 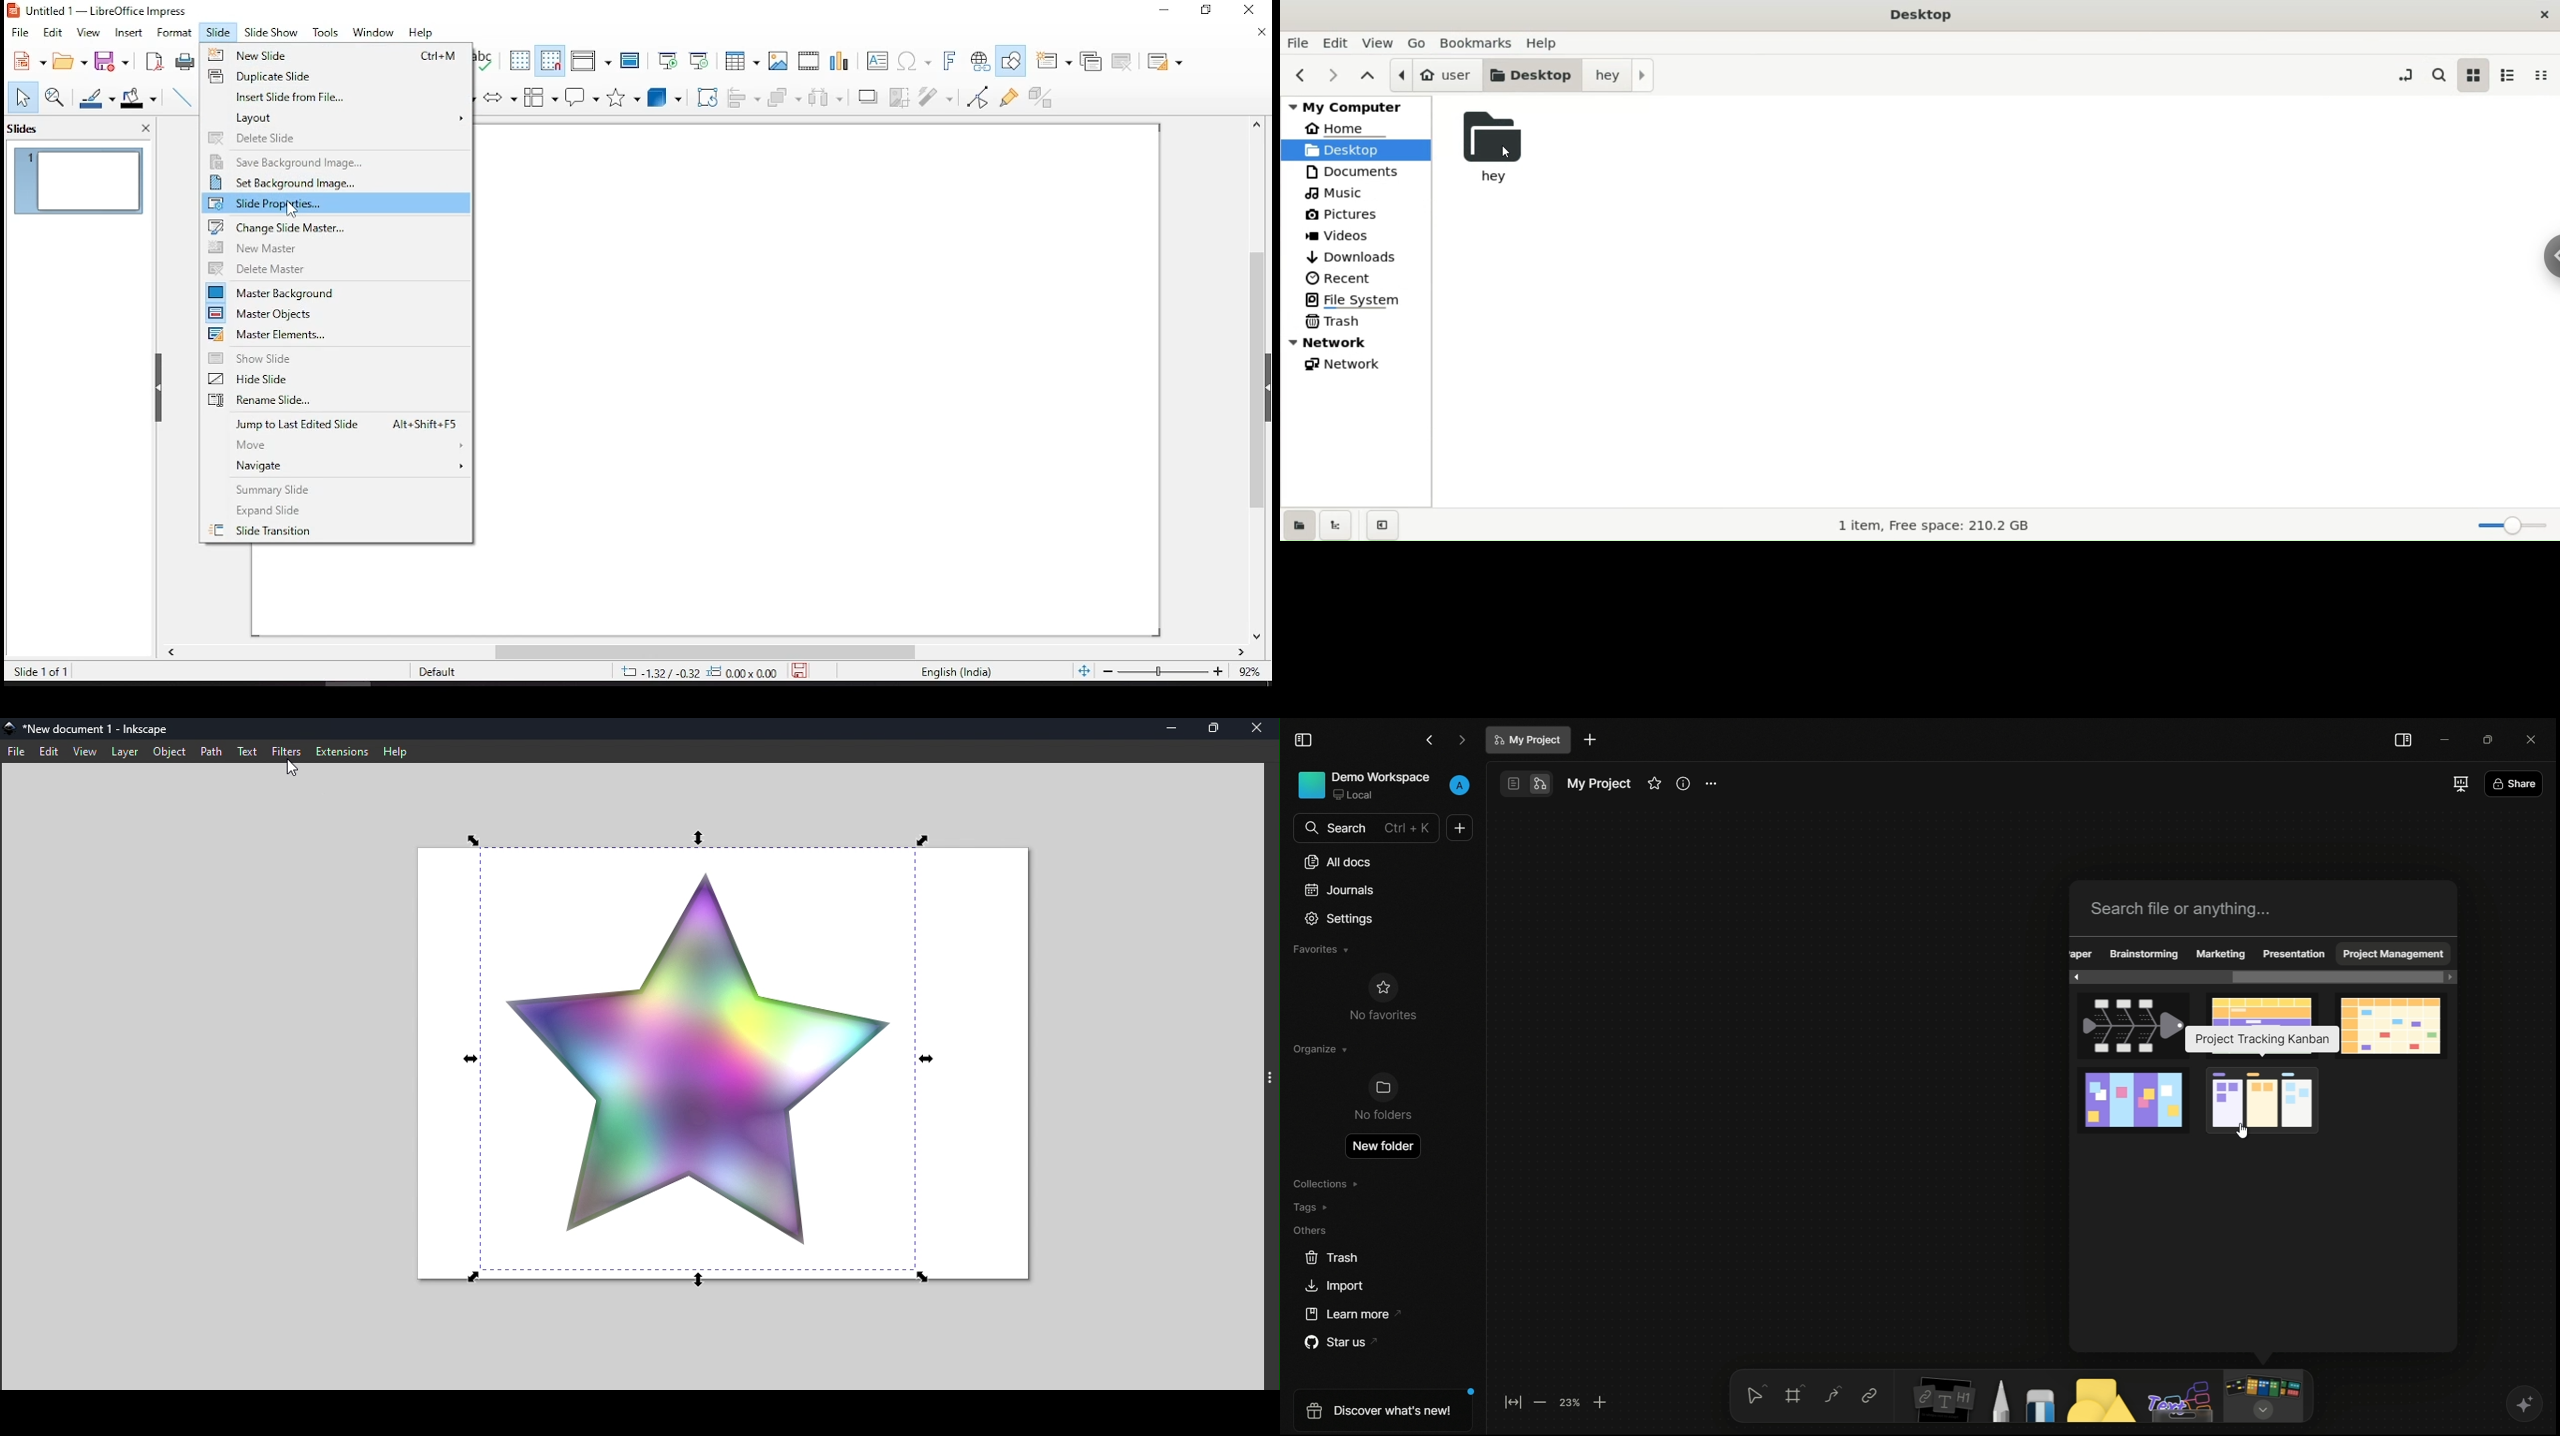 I want to click on Cursor, so click(x=291, y=209).